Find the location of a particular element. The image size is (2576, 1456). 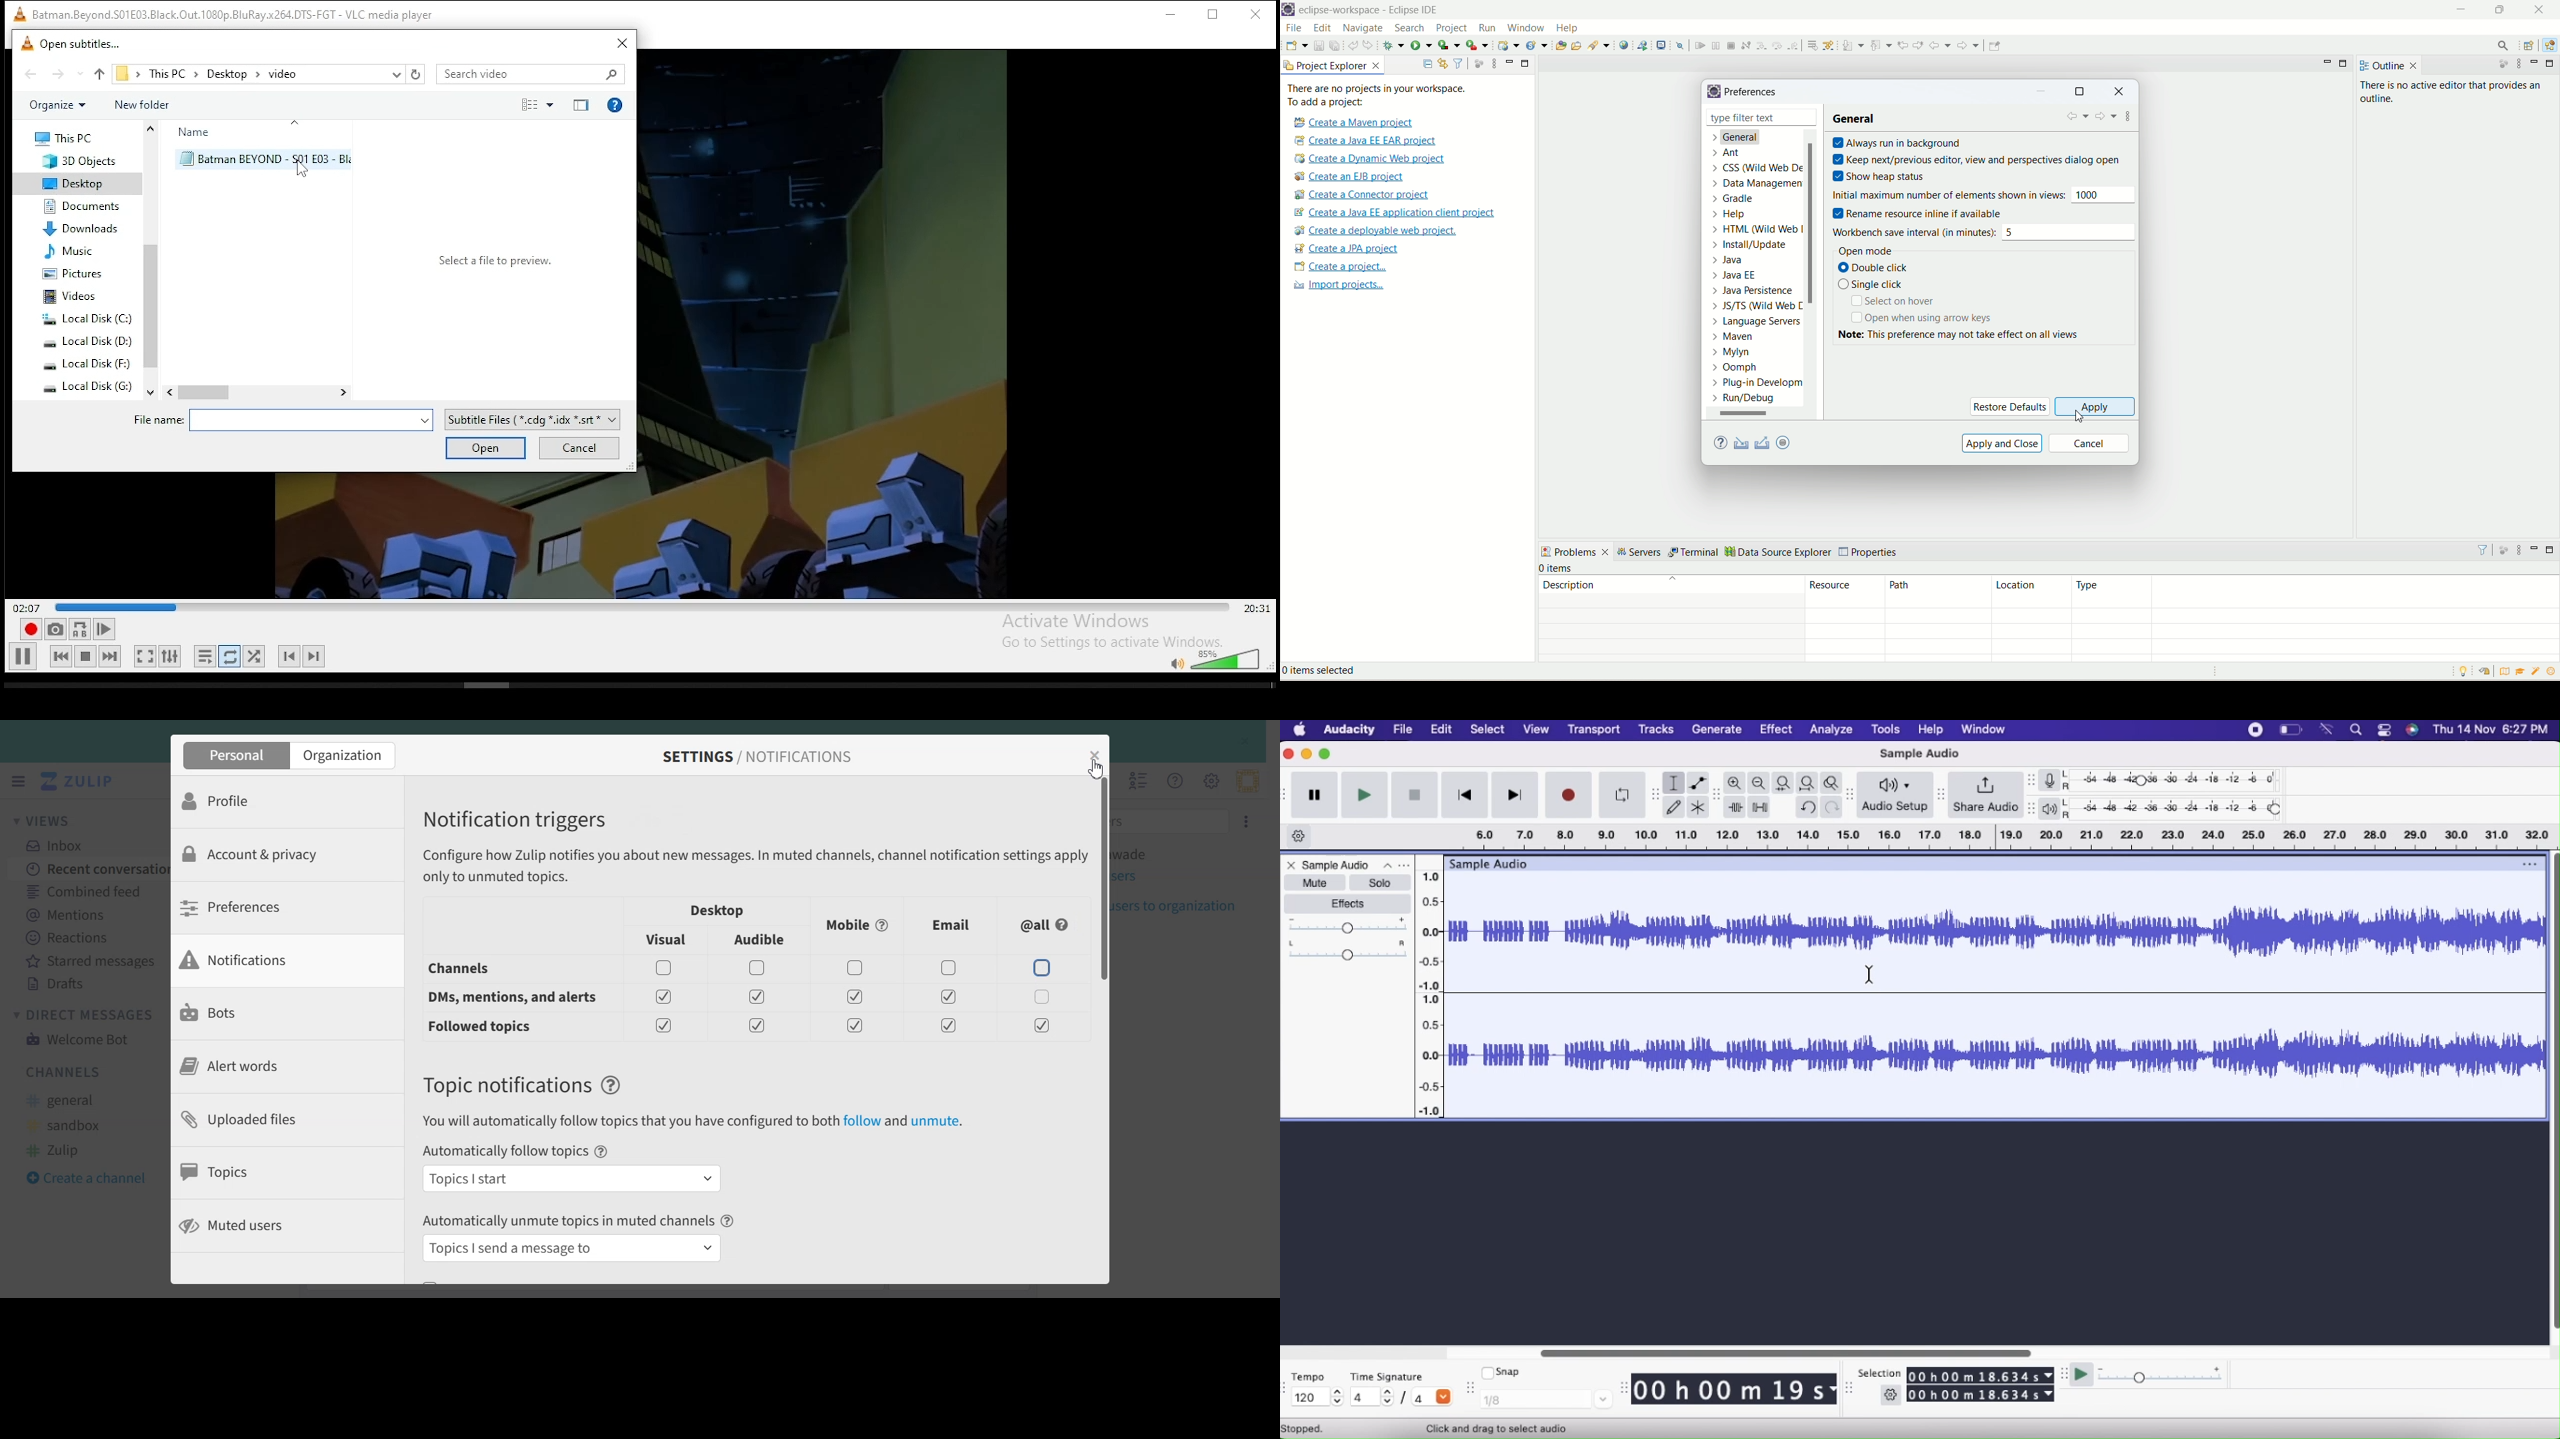

gradle is located at coordinates (1737, 201).